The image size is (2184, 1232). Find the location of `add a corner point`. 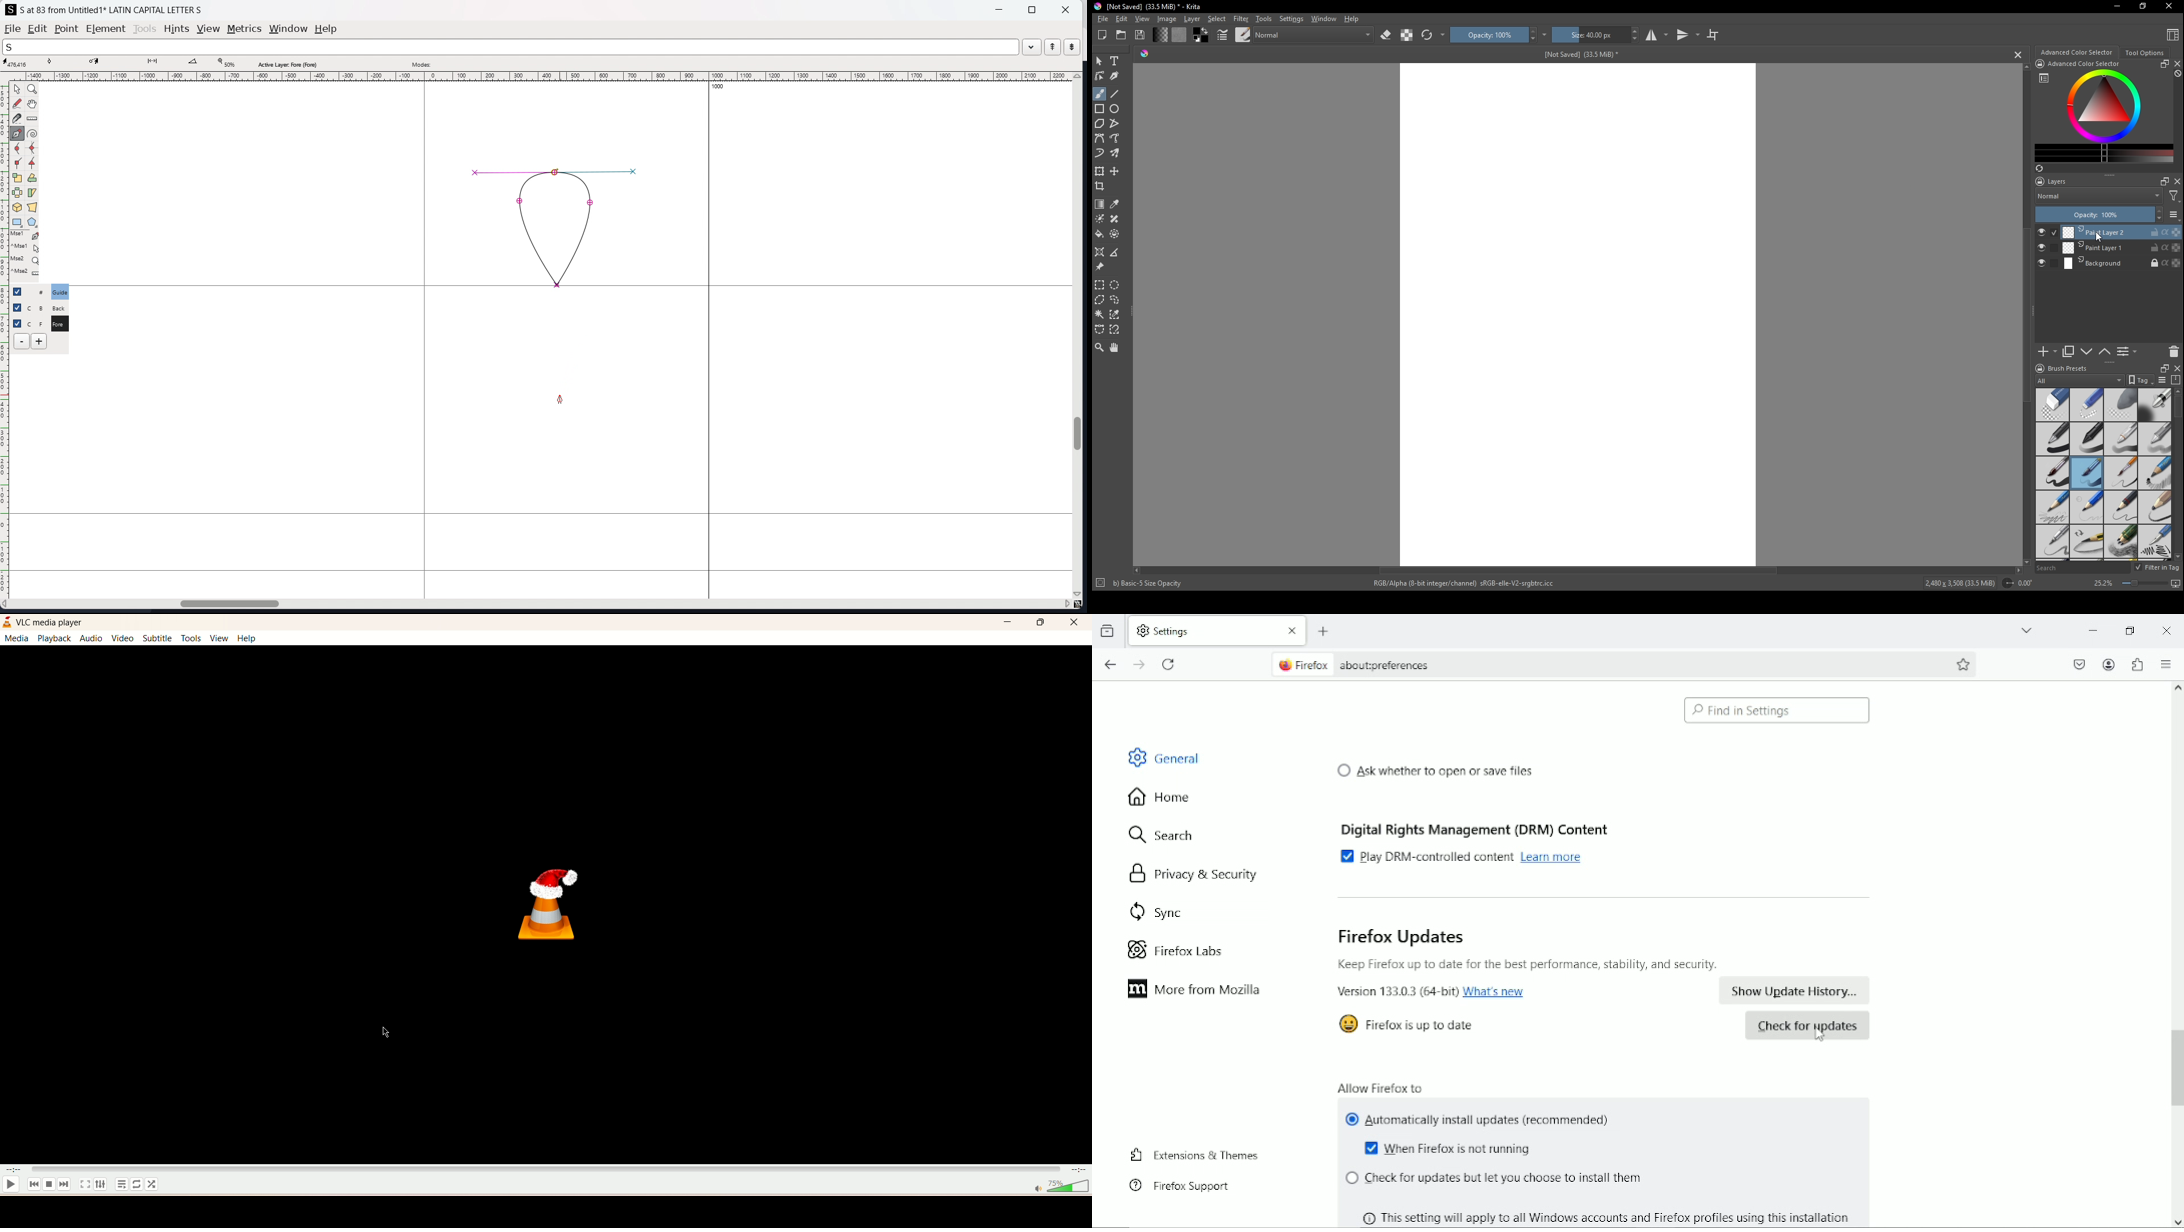

add a corner point is located at coordinates (18, 164).